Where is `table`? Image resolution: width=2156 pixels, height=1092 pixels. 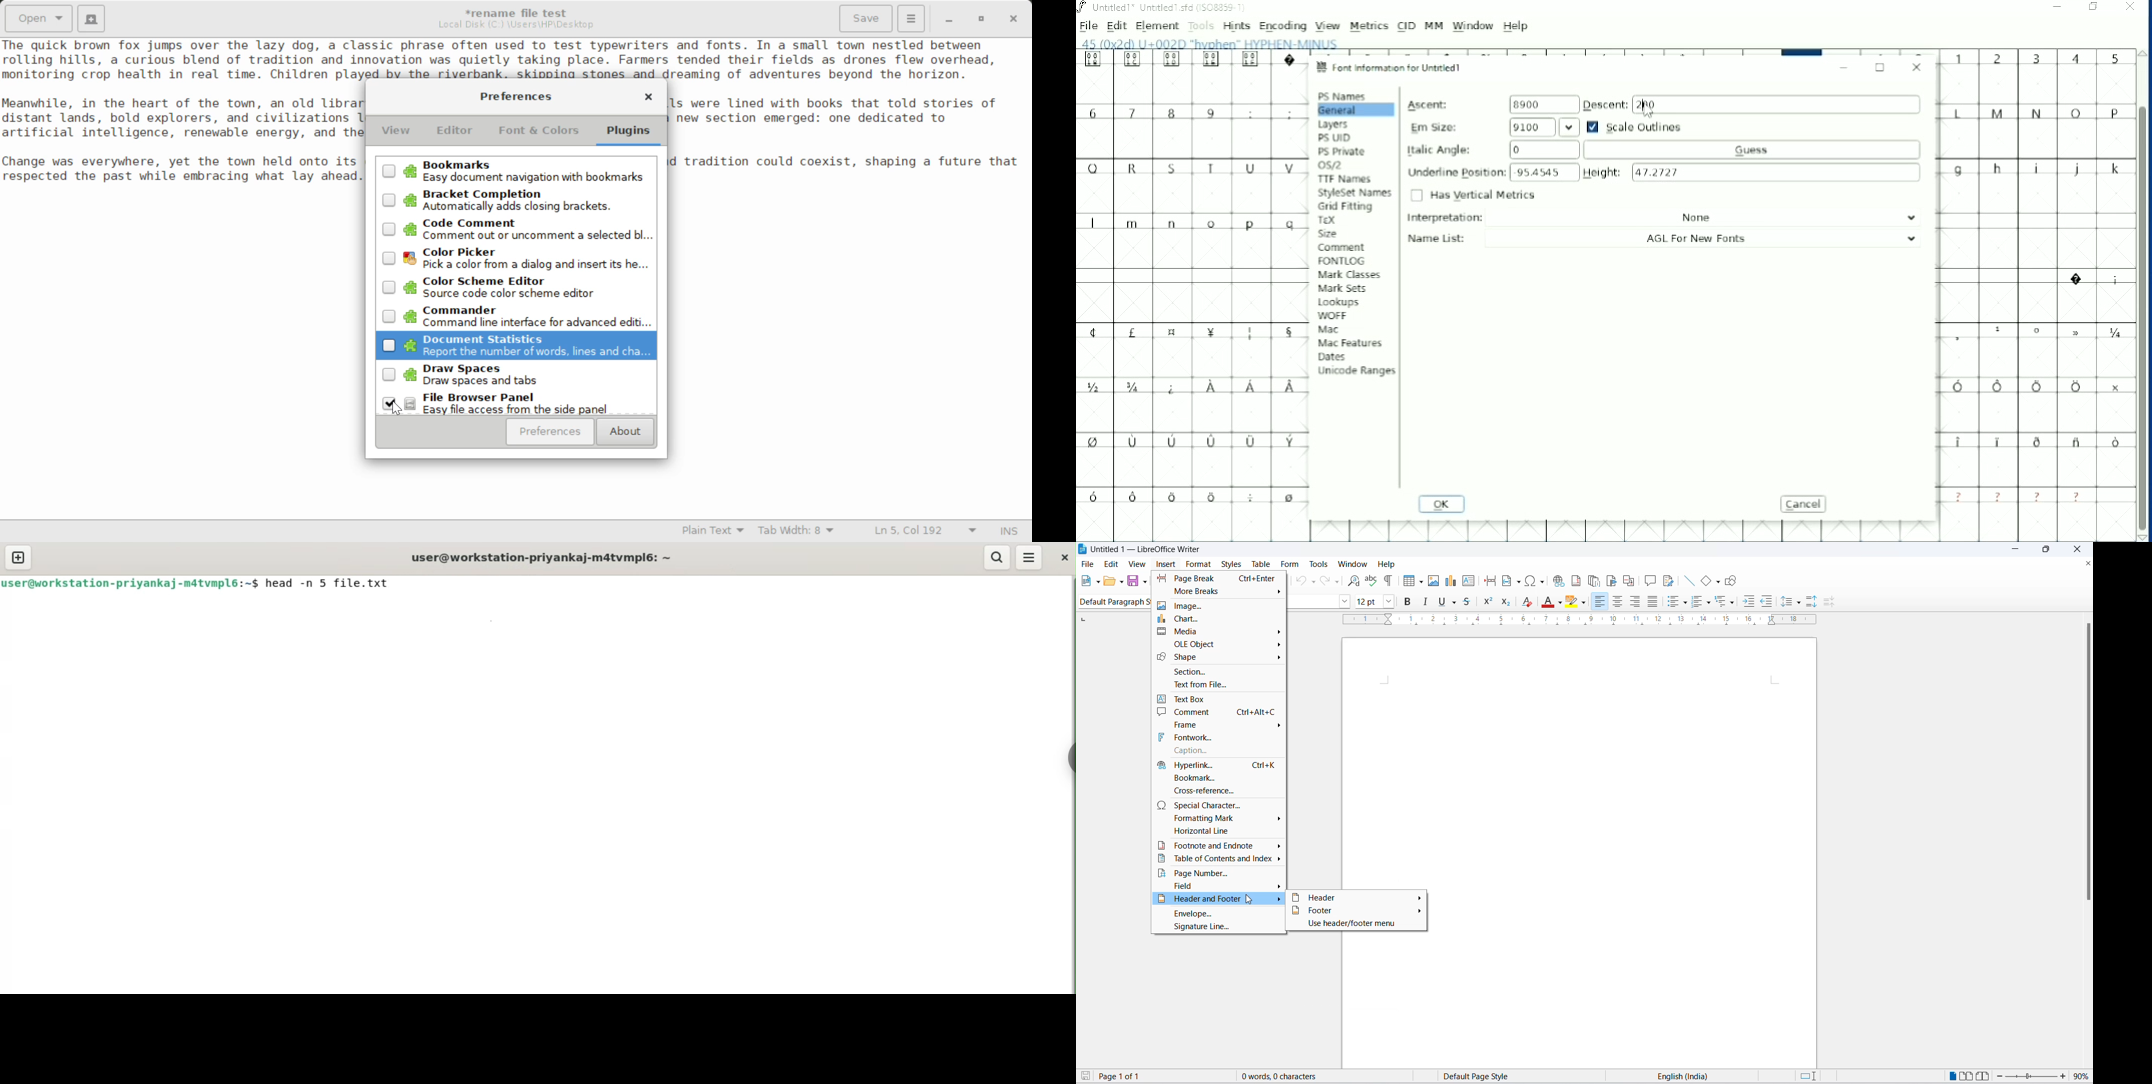
table is located at coordinates (1259, 563).